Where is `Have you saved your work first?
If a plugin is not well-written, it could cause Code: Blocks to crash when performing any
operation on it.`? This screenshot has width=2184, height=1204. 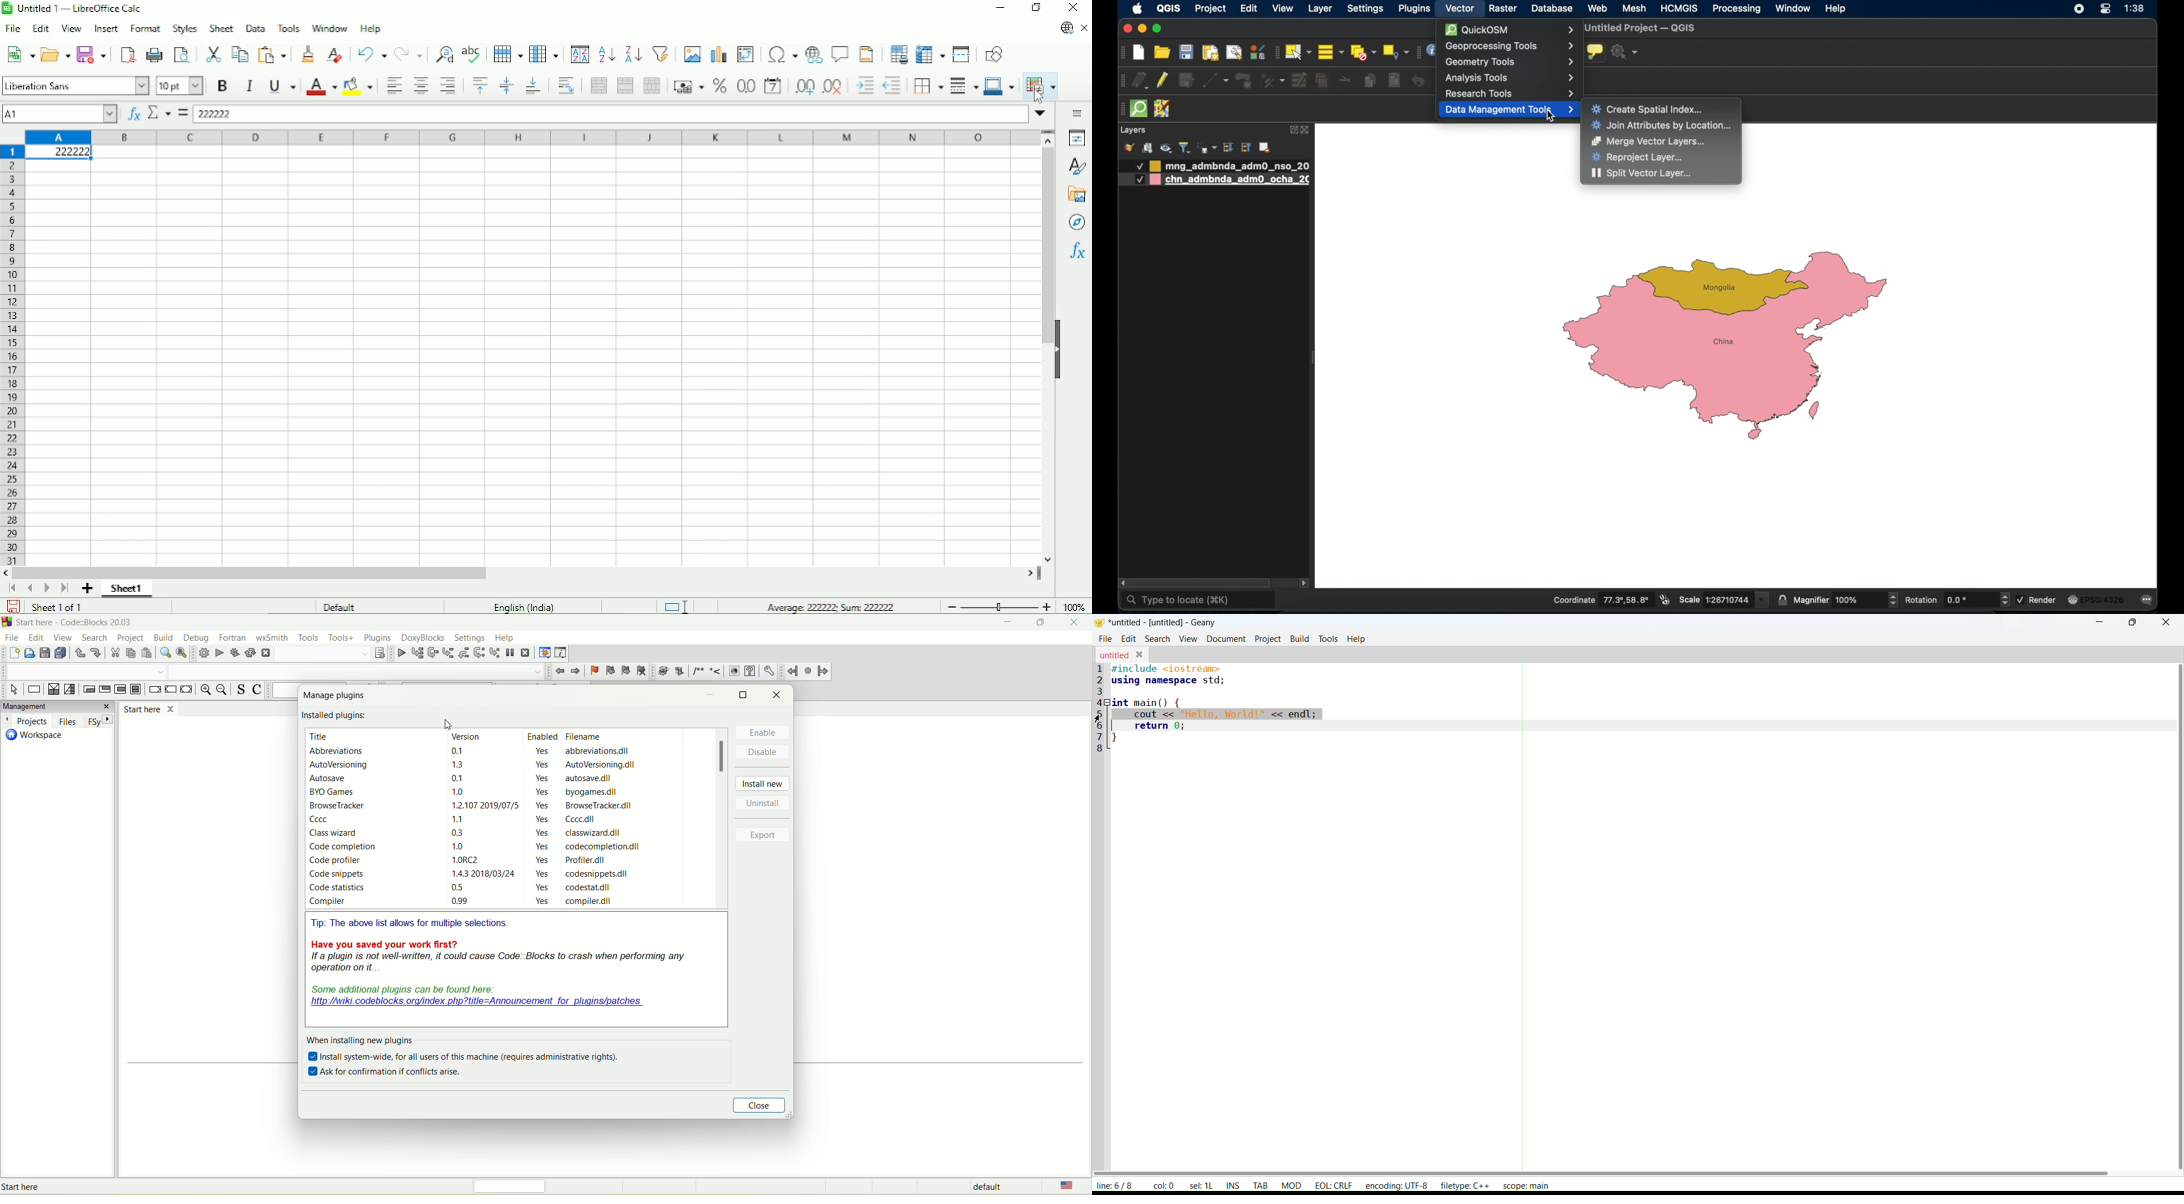
Have you saved your work first?
If a plugin is not well-written, it could cause Code: Blocks to crash when performing any
operation on it. is located at coordinates (499, 956).